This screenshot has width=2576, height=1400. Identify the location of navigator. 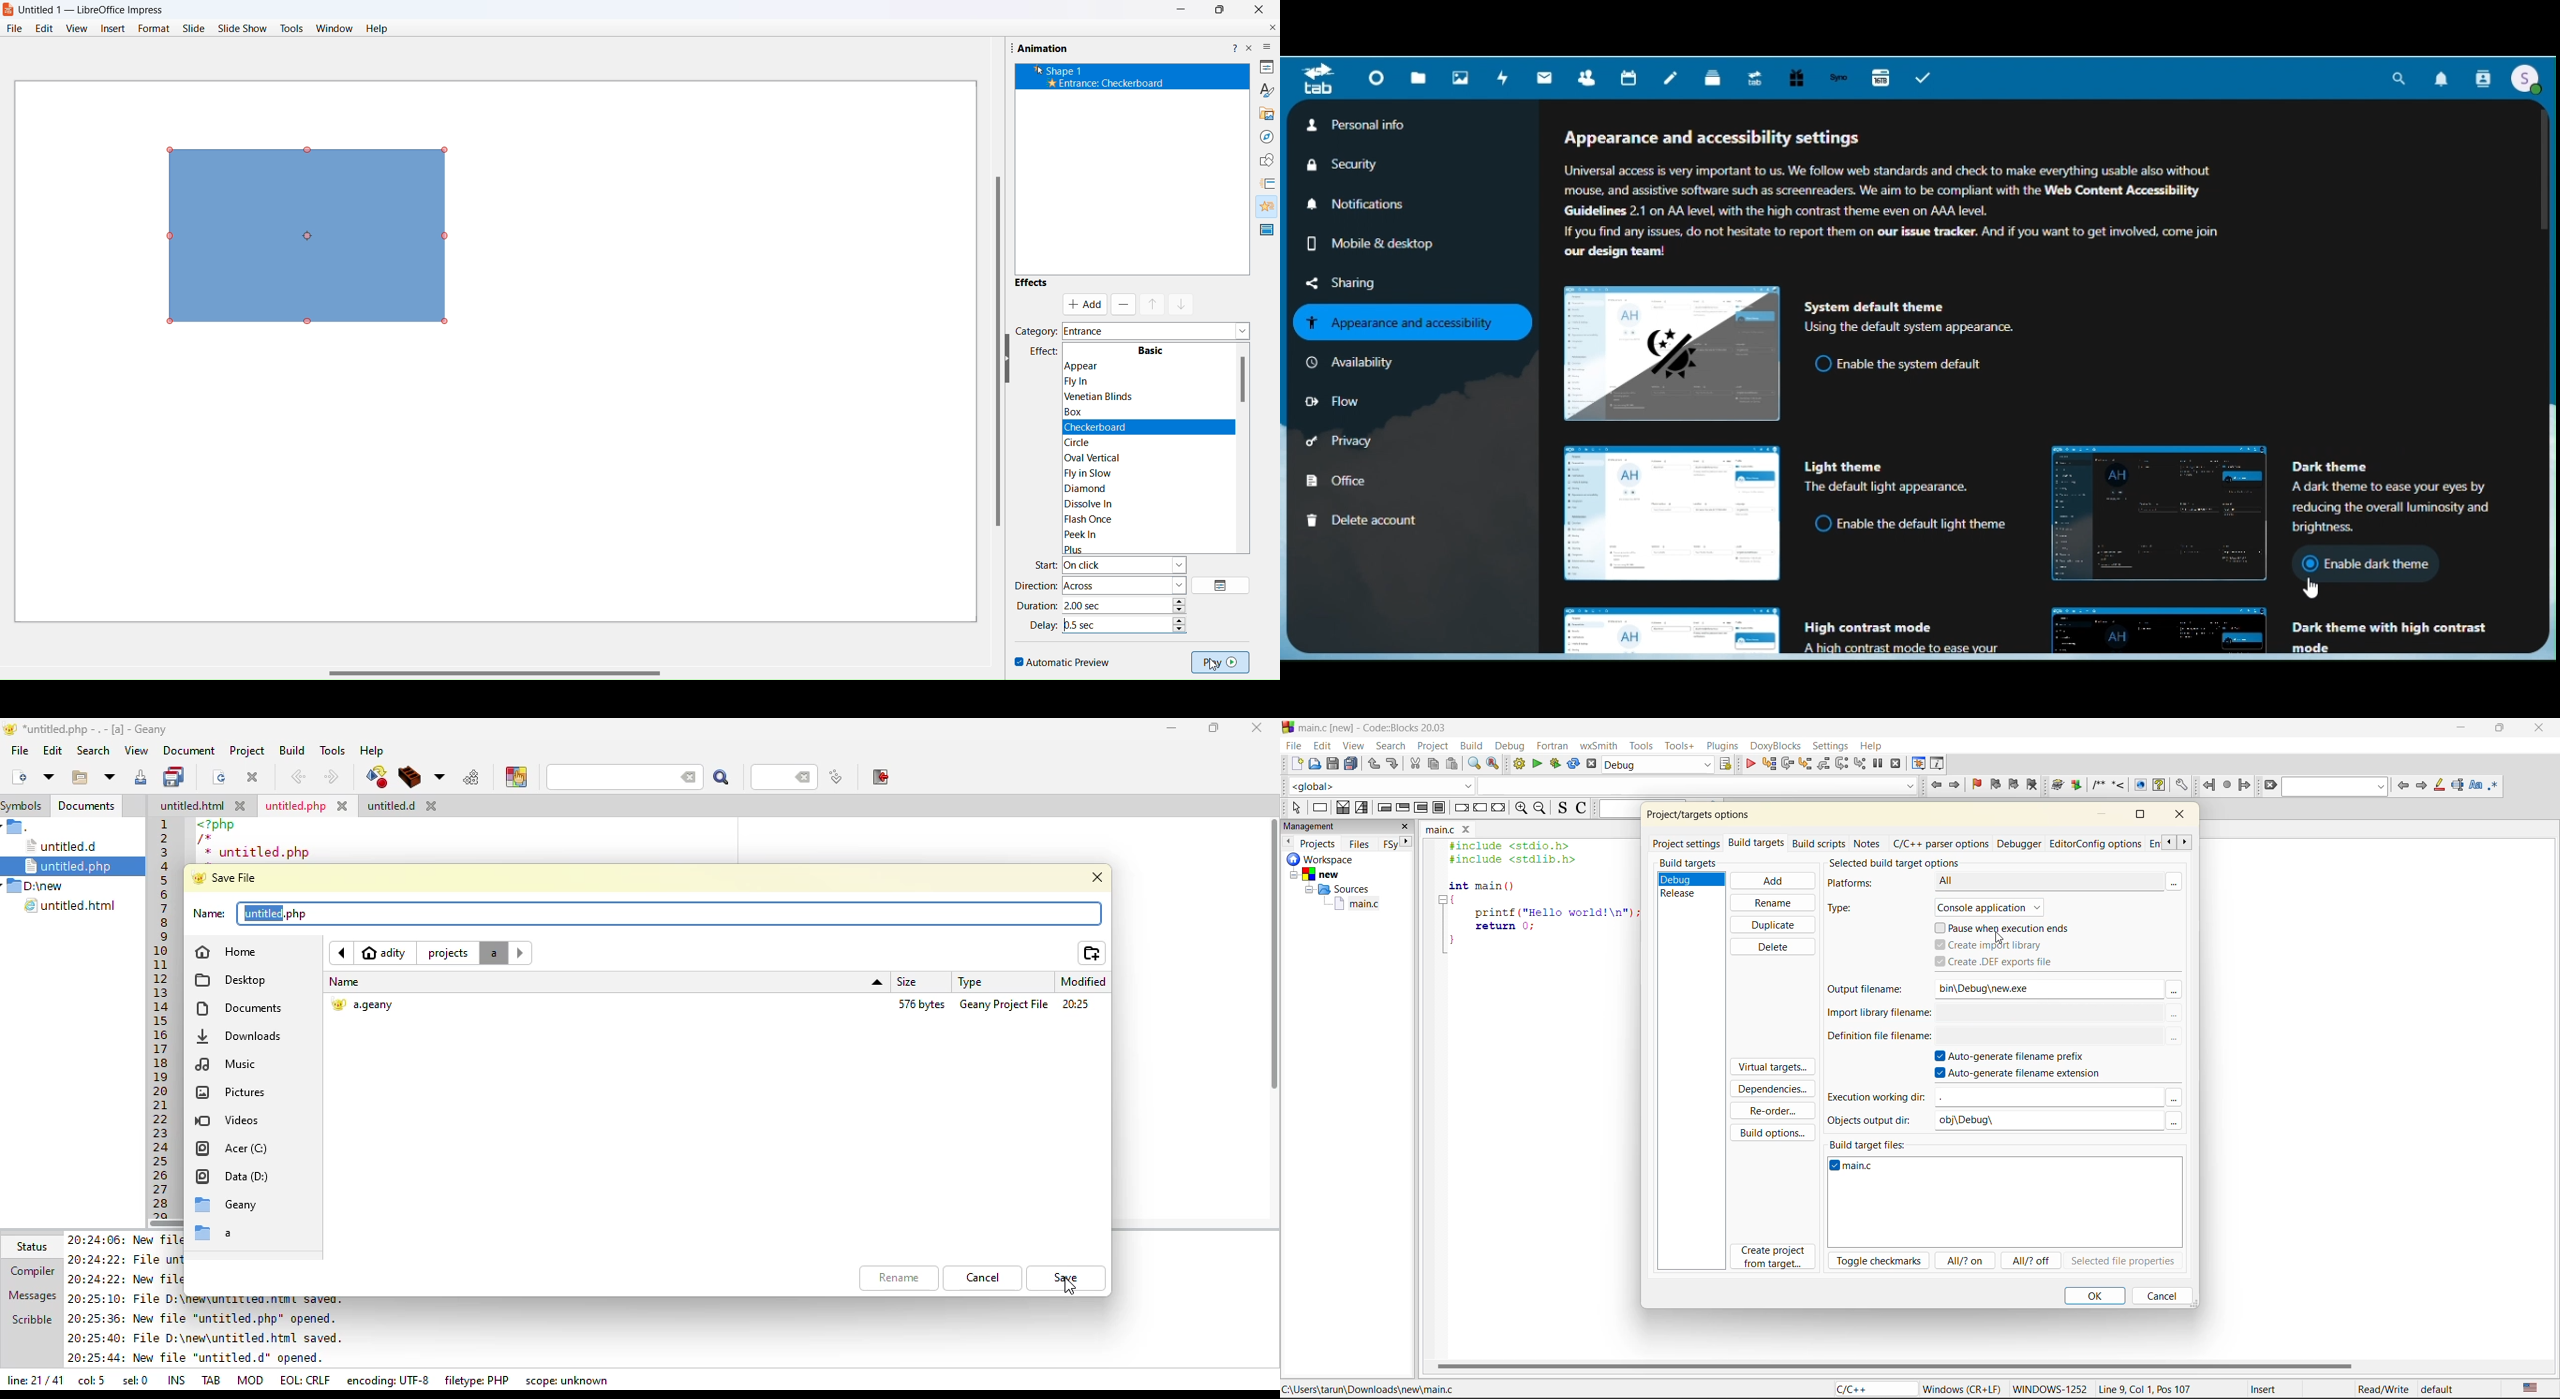
(1265, 136).